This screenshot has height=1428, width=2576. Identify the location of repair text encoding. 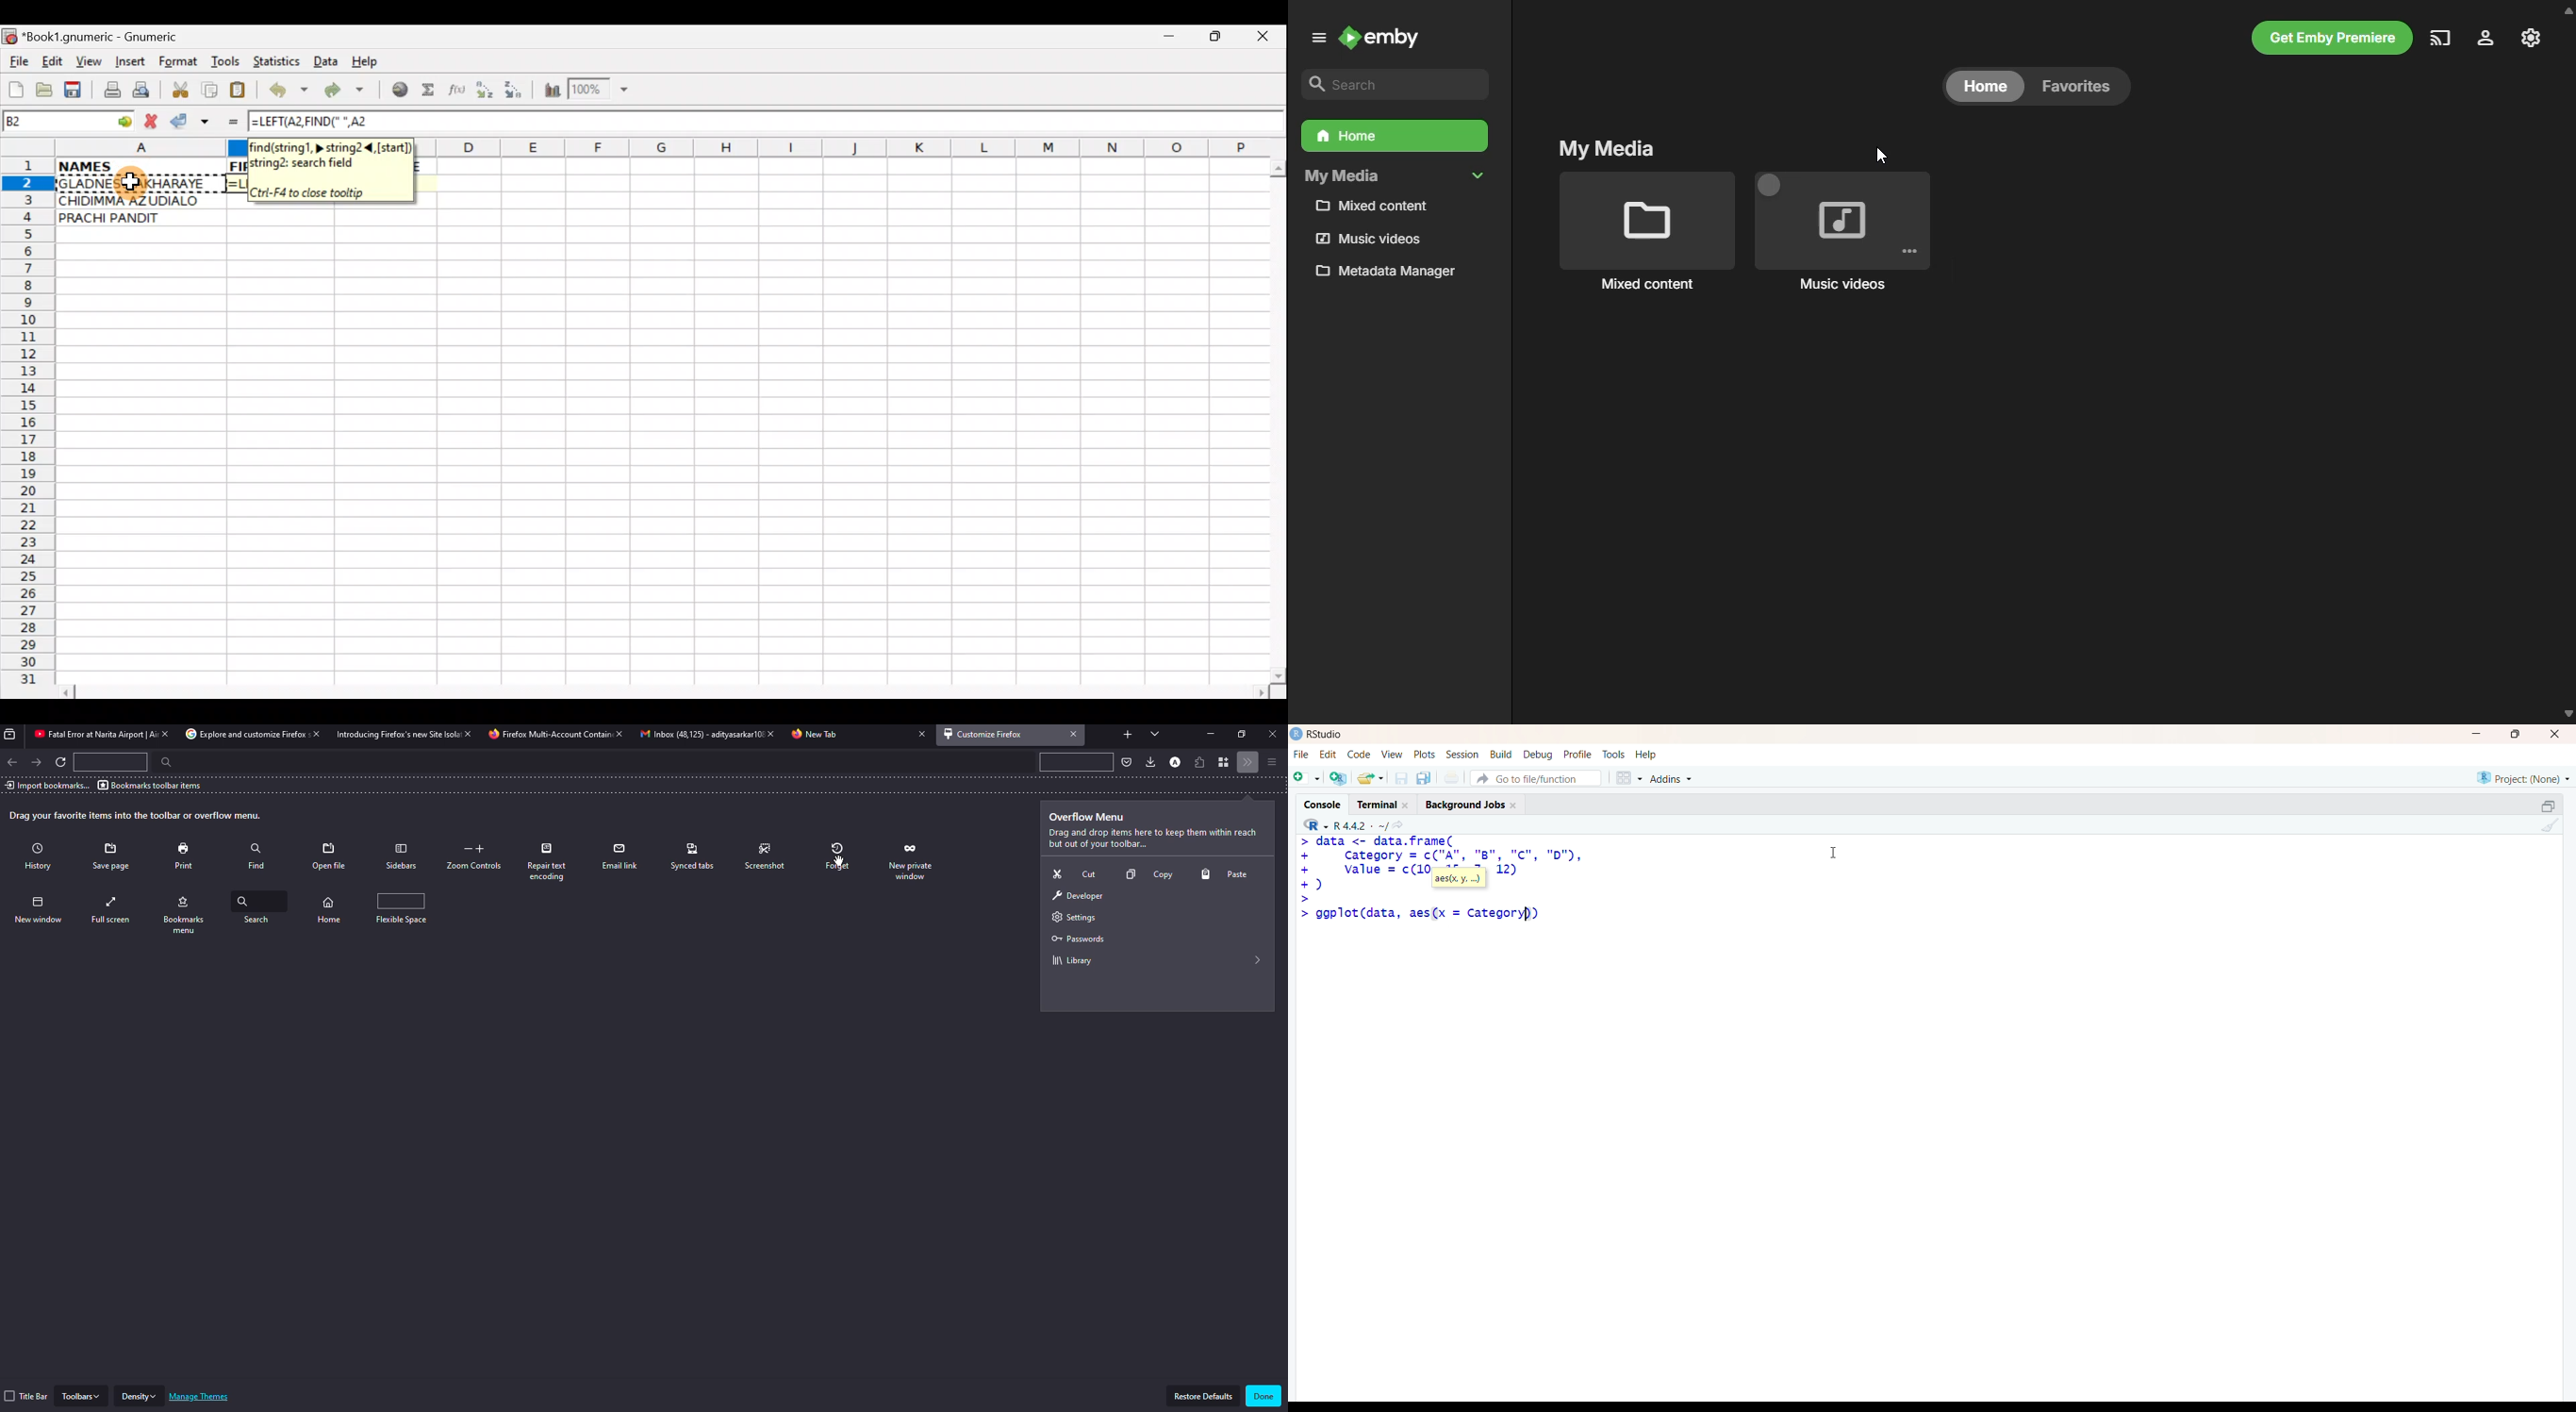
(552, 862).